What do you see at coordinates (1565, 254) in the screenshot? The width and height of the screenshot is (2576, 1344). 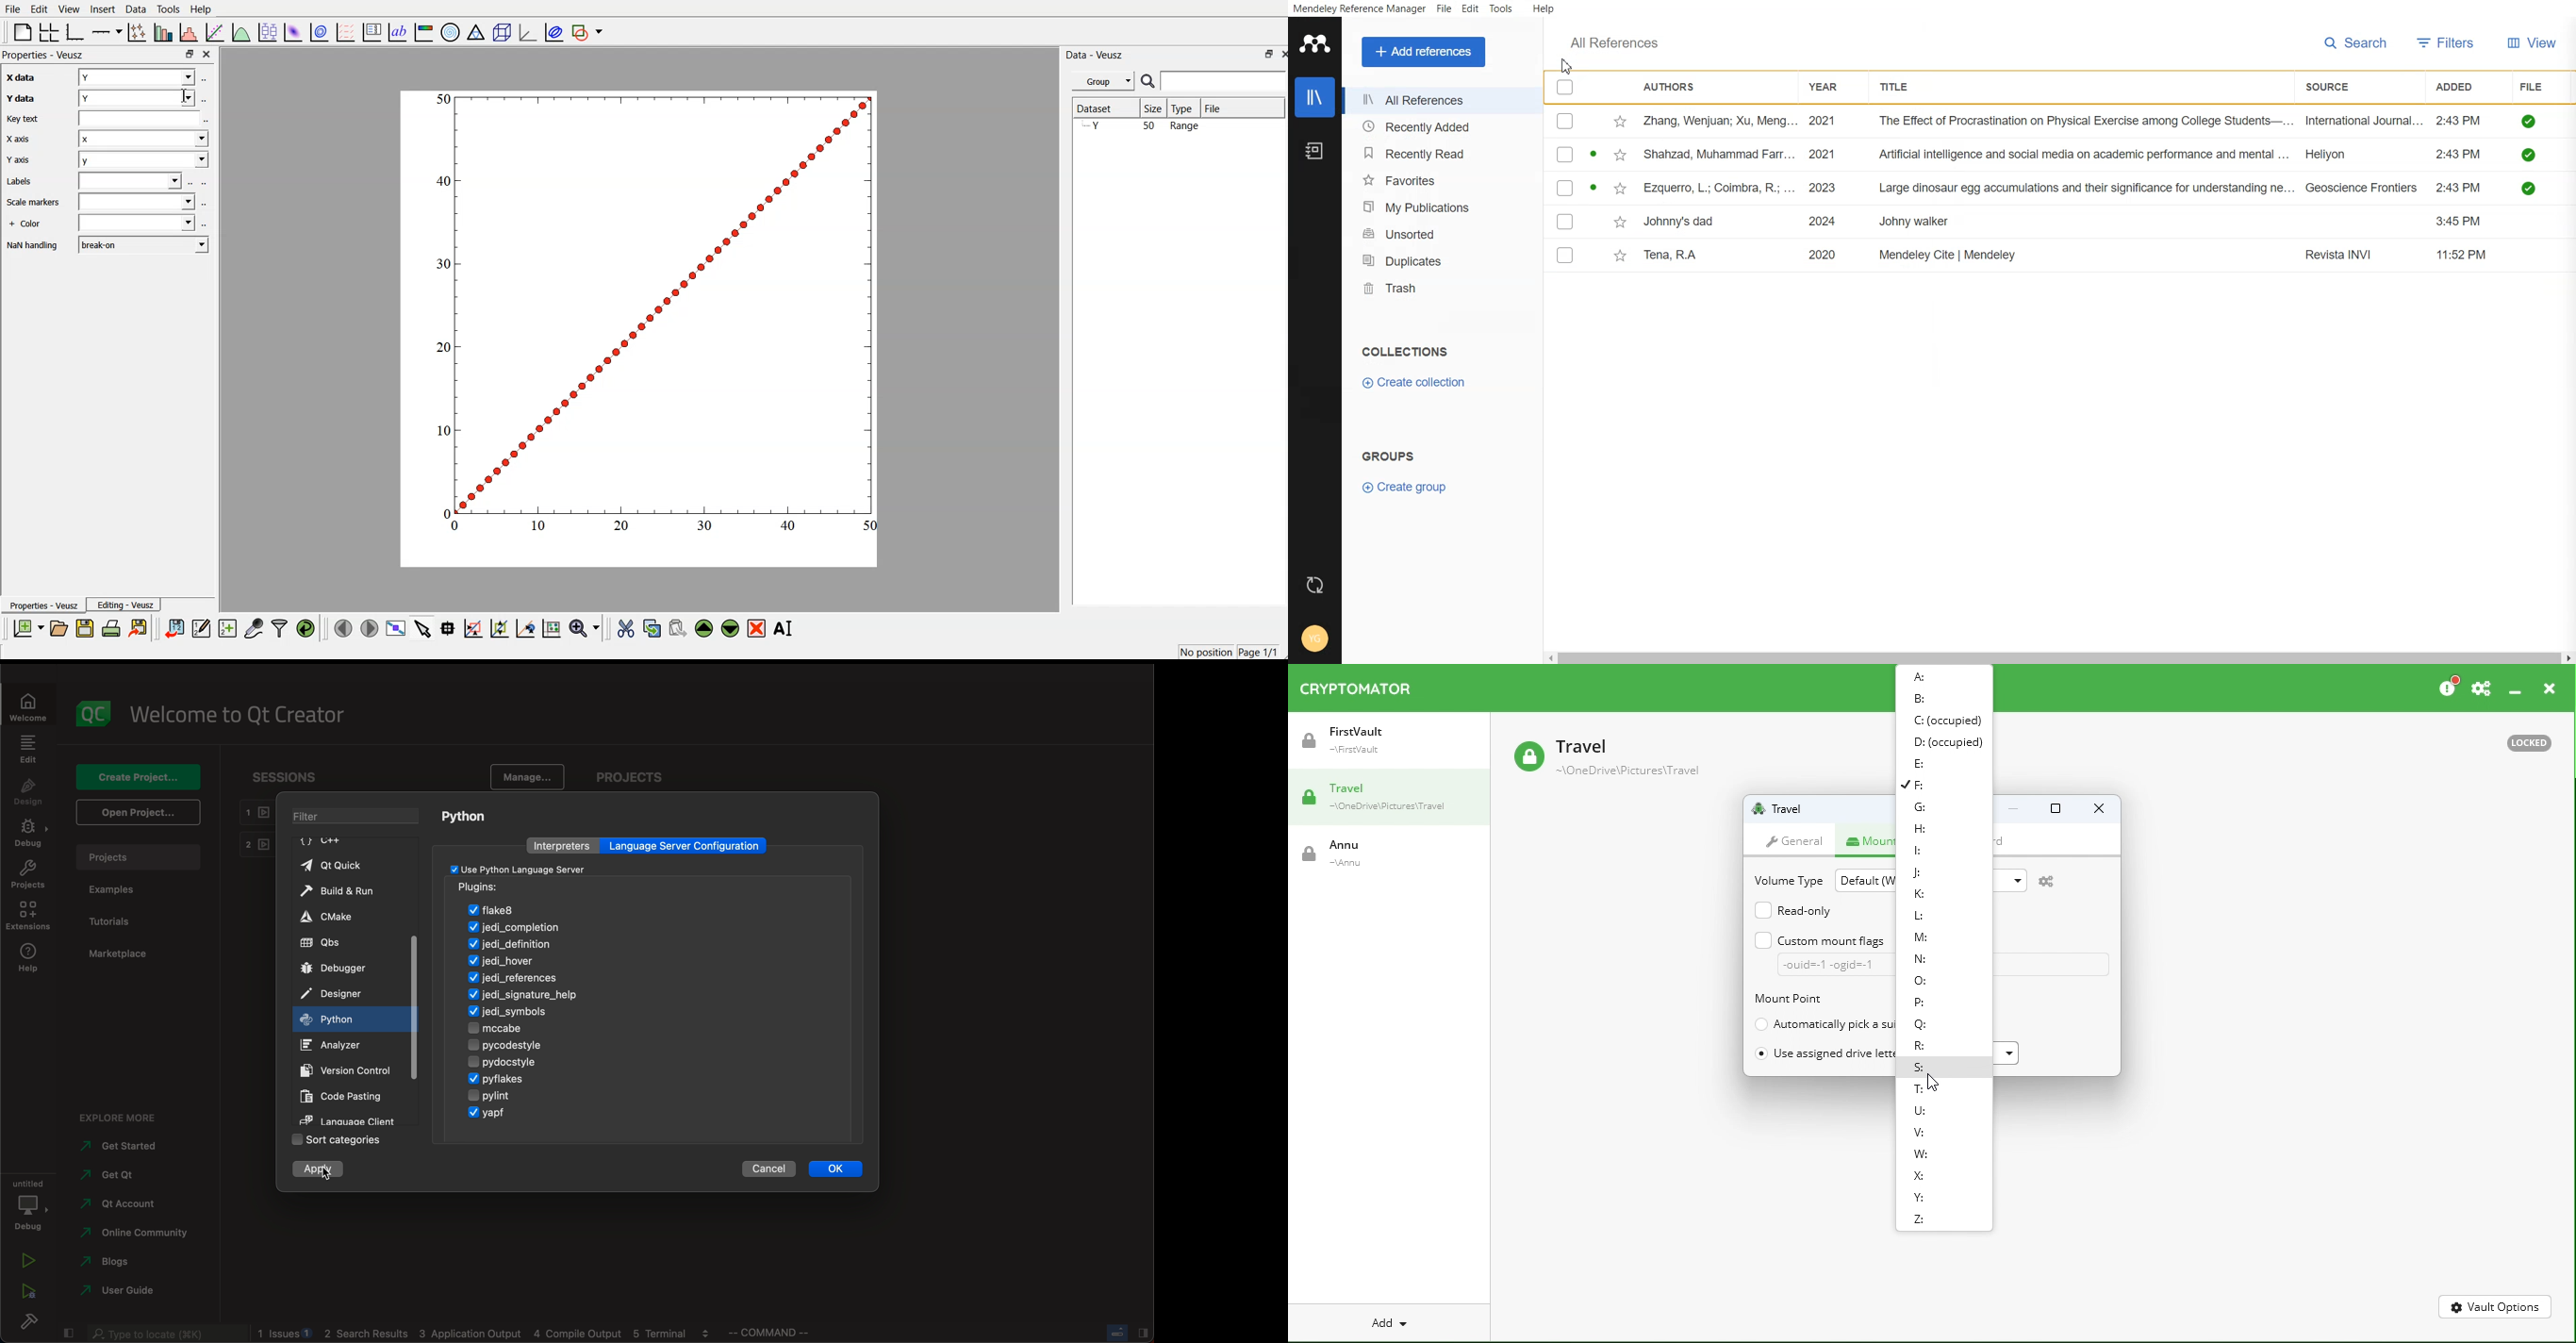 I see `checkbox` at bounding box center [1565, 254].